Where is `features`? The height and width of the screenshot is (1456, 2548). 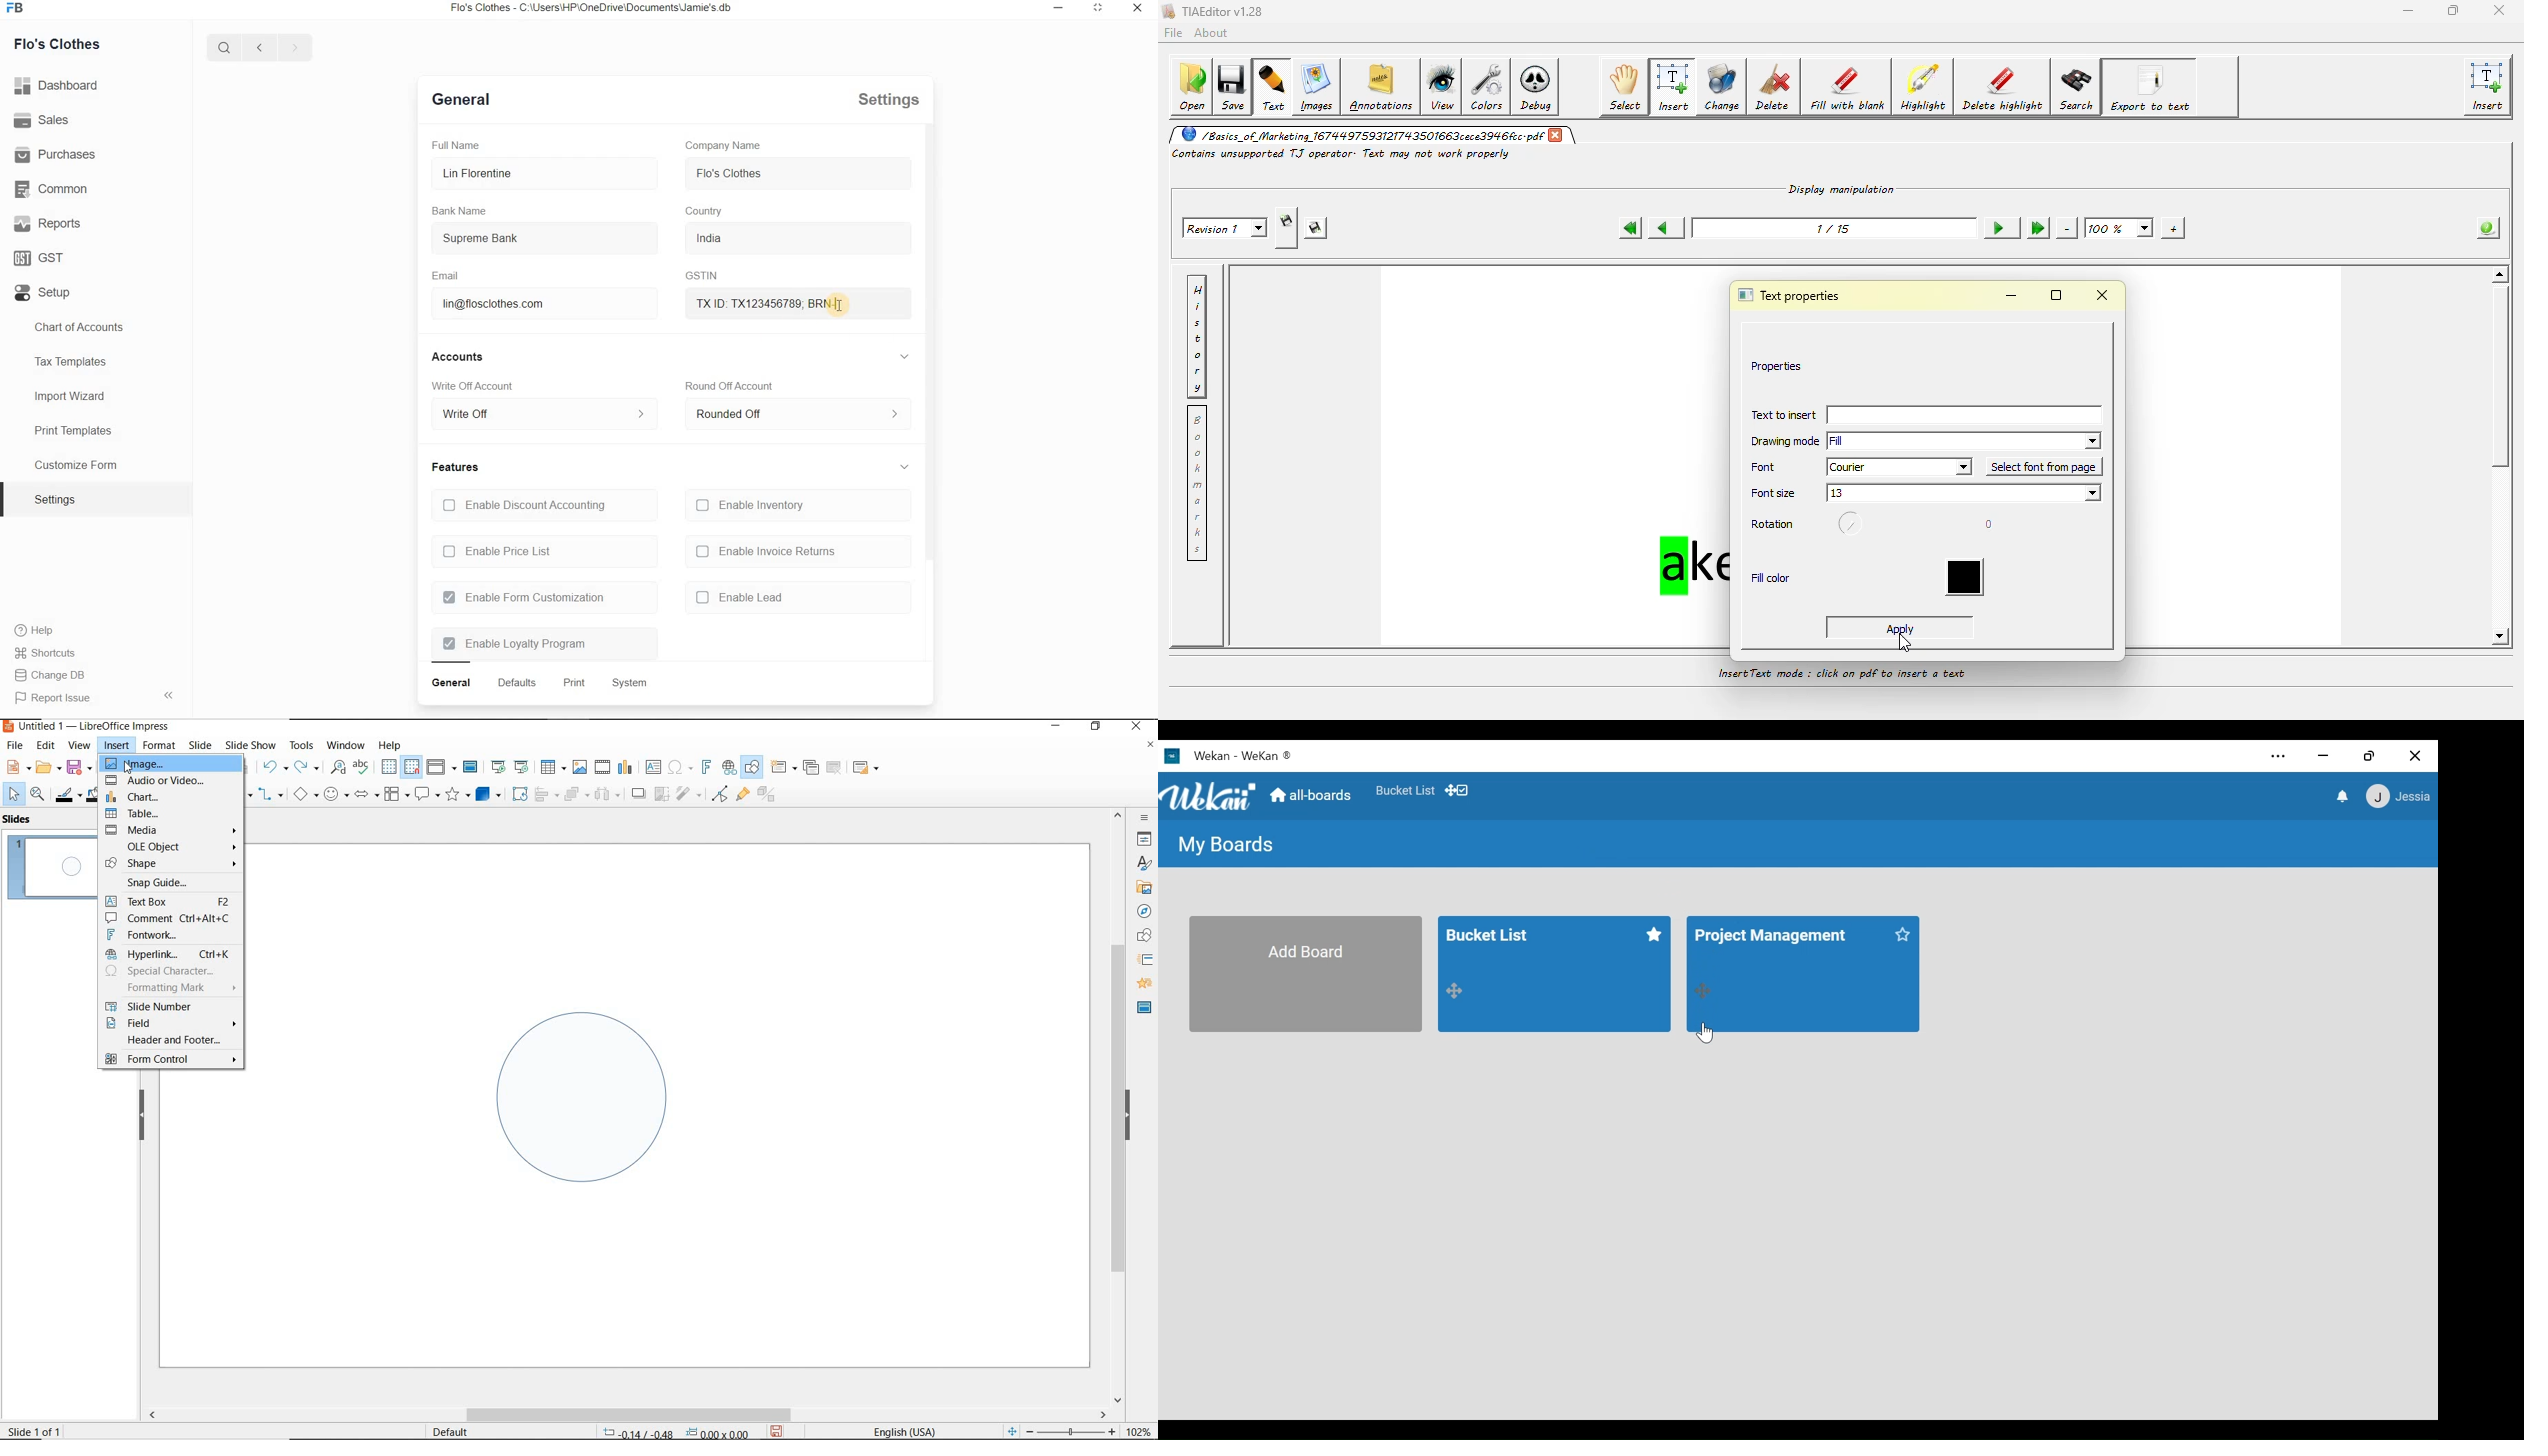 features is located at coordinates (456, 467).